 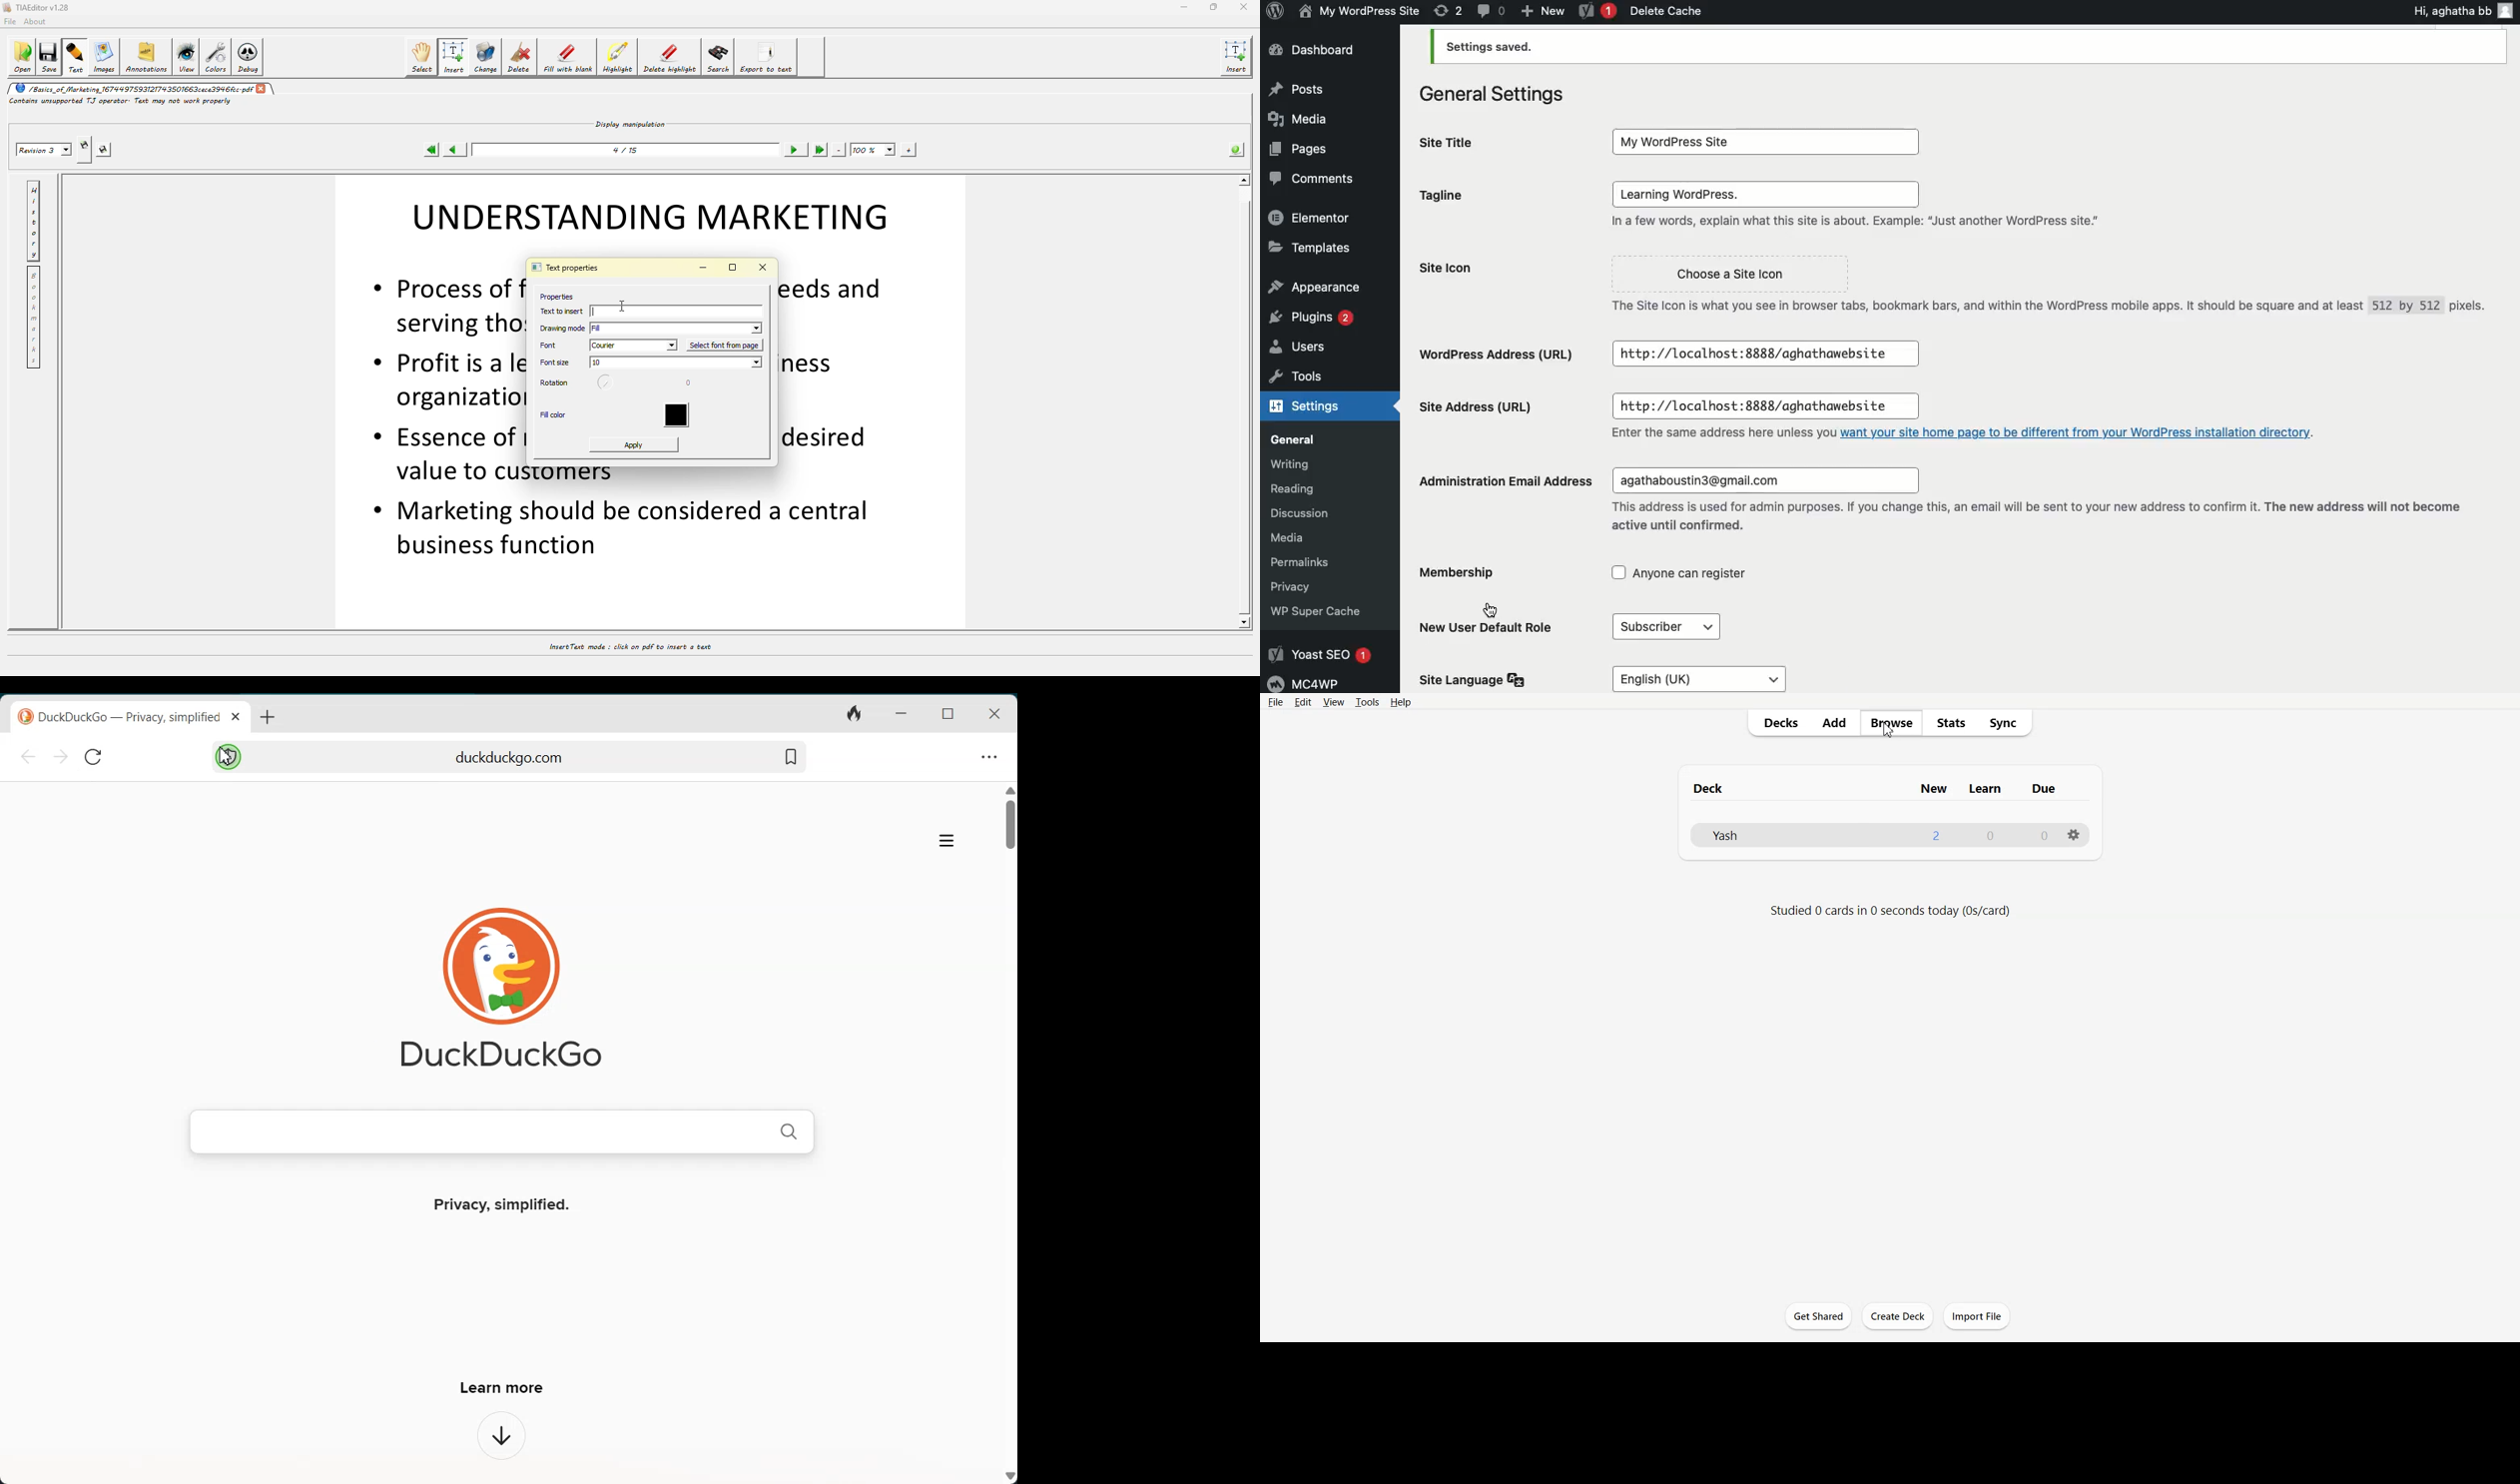 I want to click on Anyone can register, so click(x=1685, y=574).